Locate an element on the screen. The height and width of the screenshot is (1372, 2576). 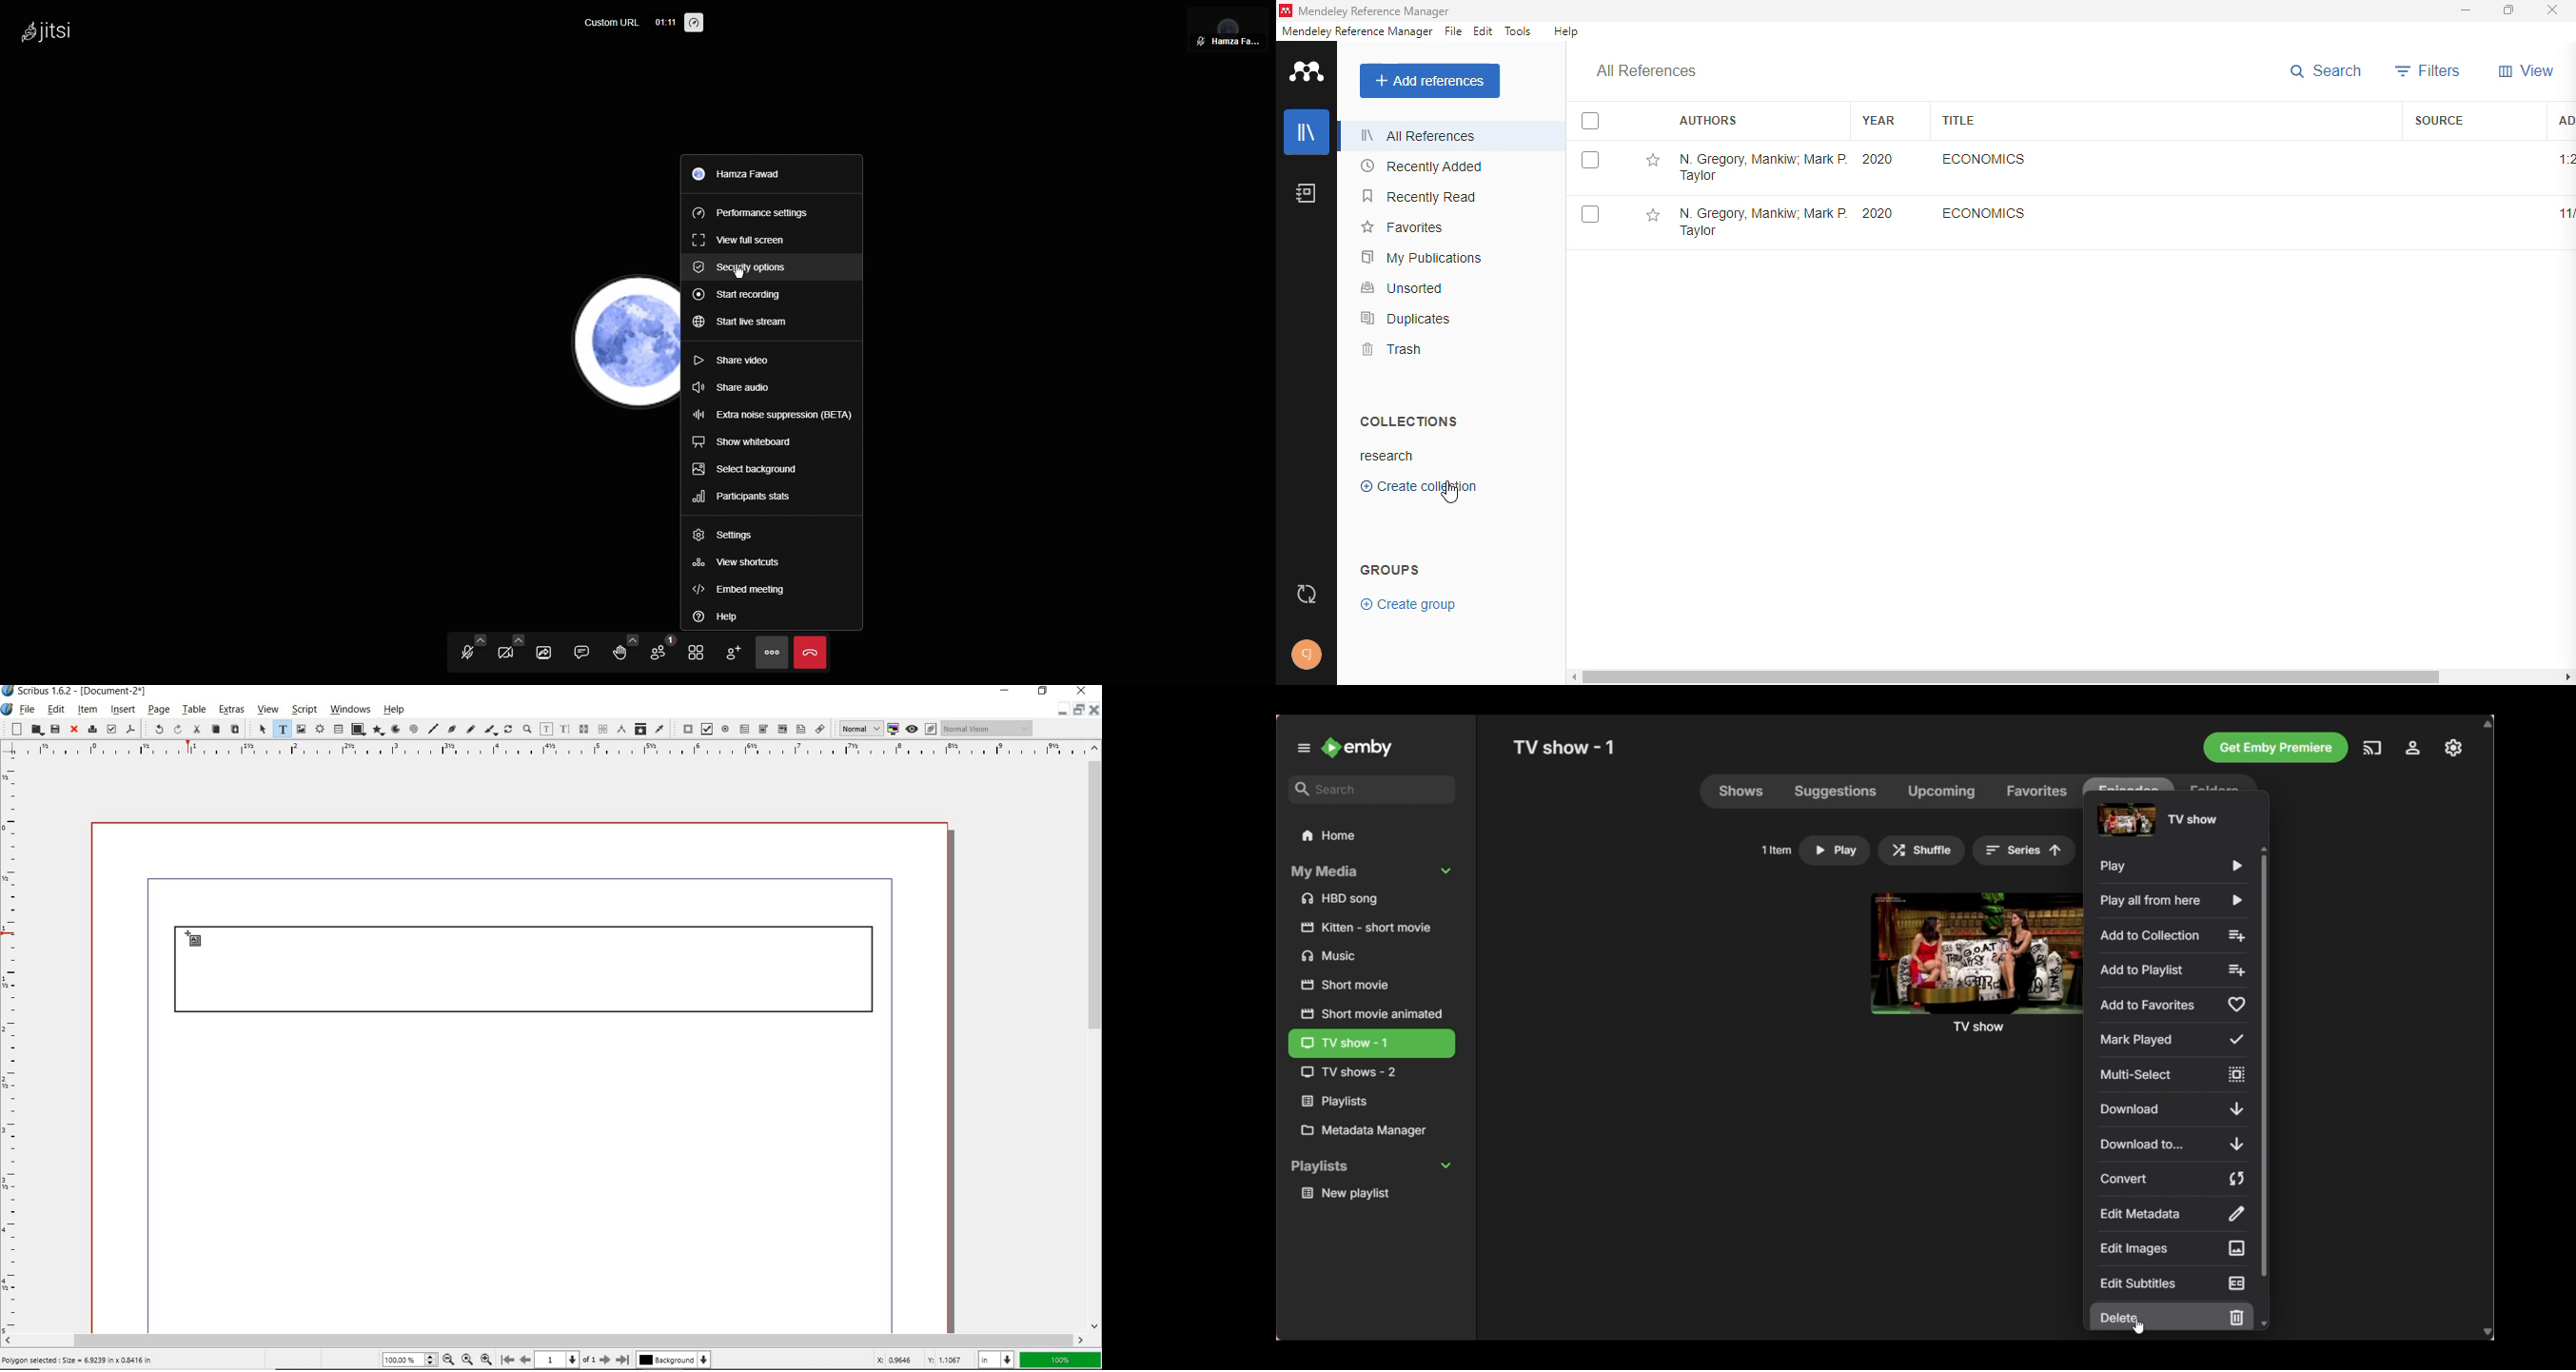
save is located at coordinates (55, 729).